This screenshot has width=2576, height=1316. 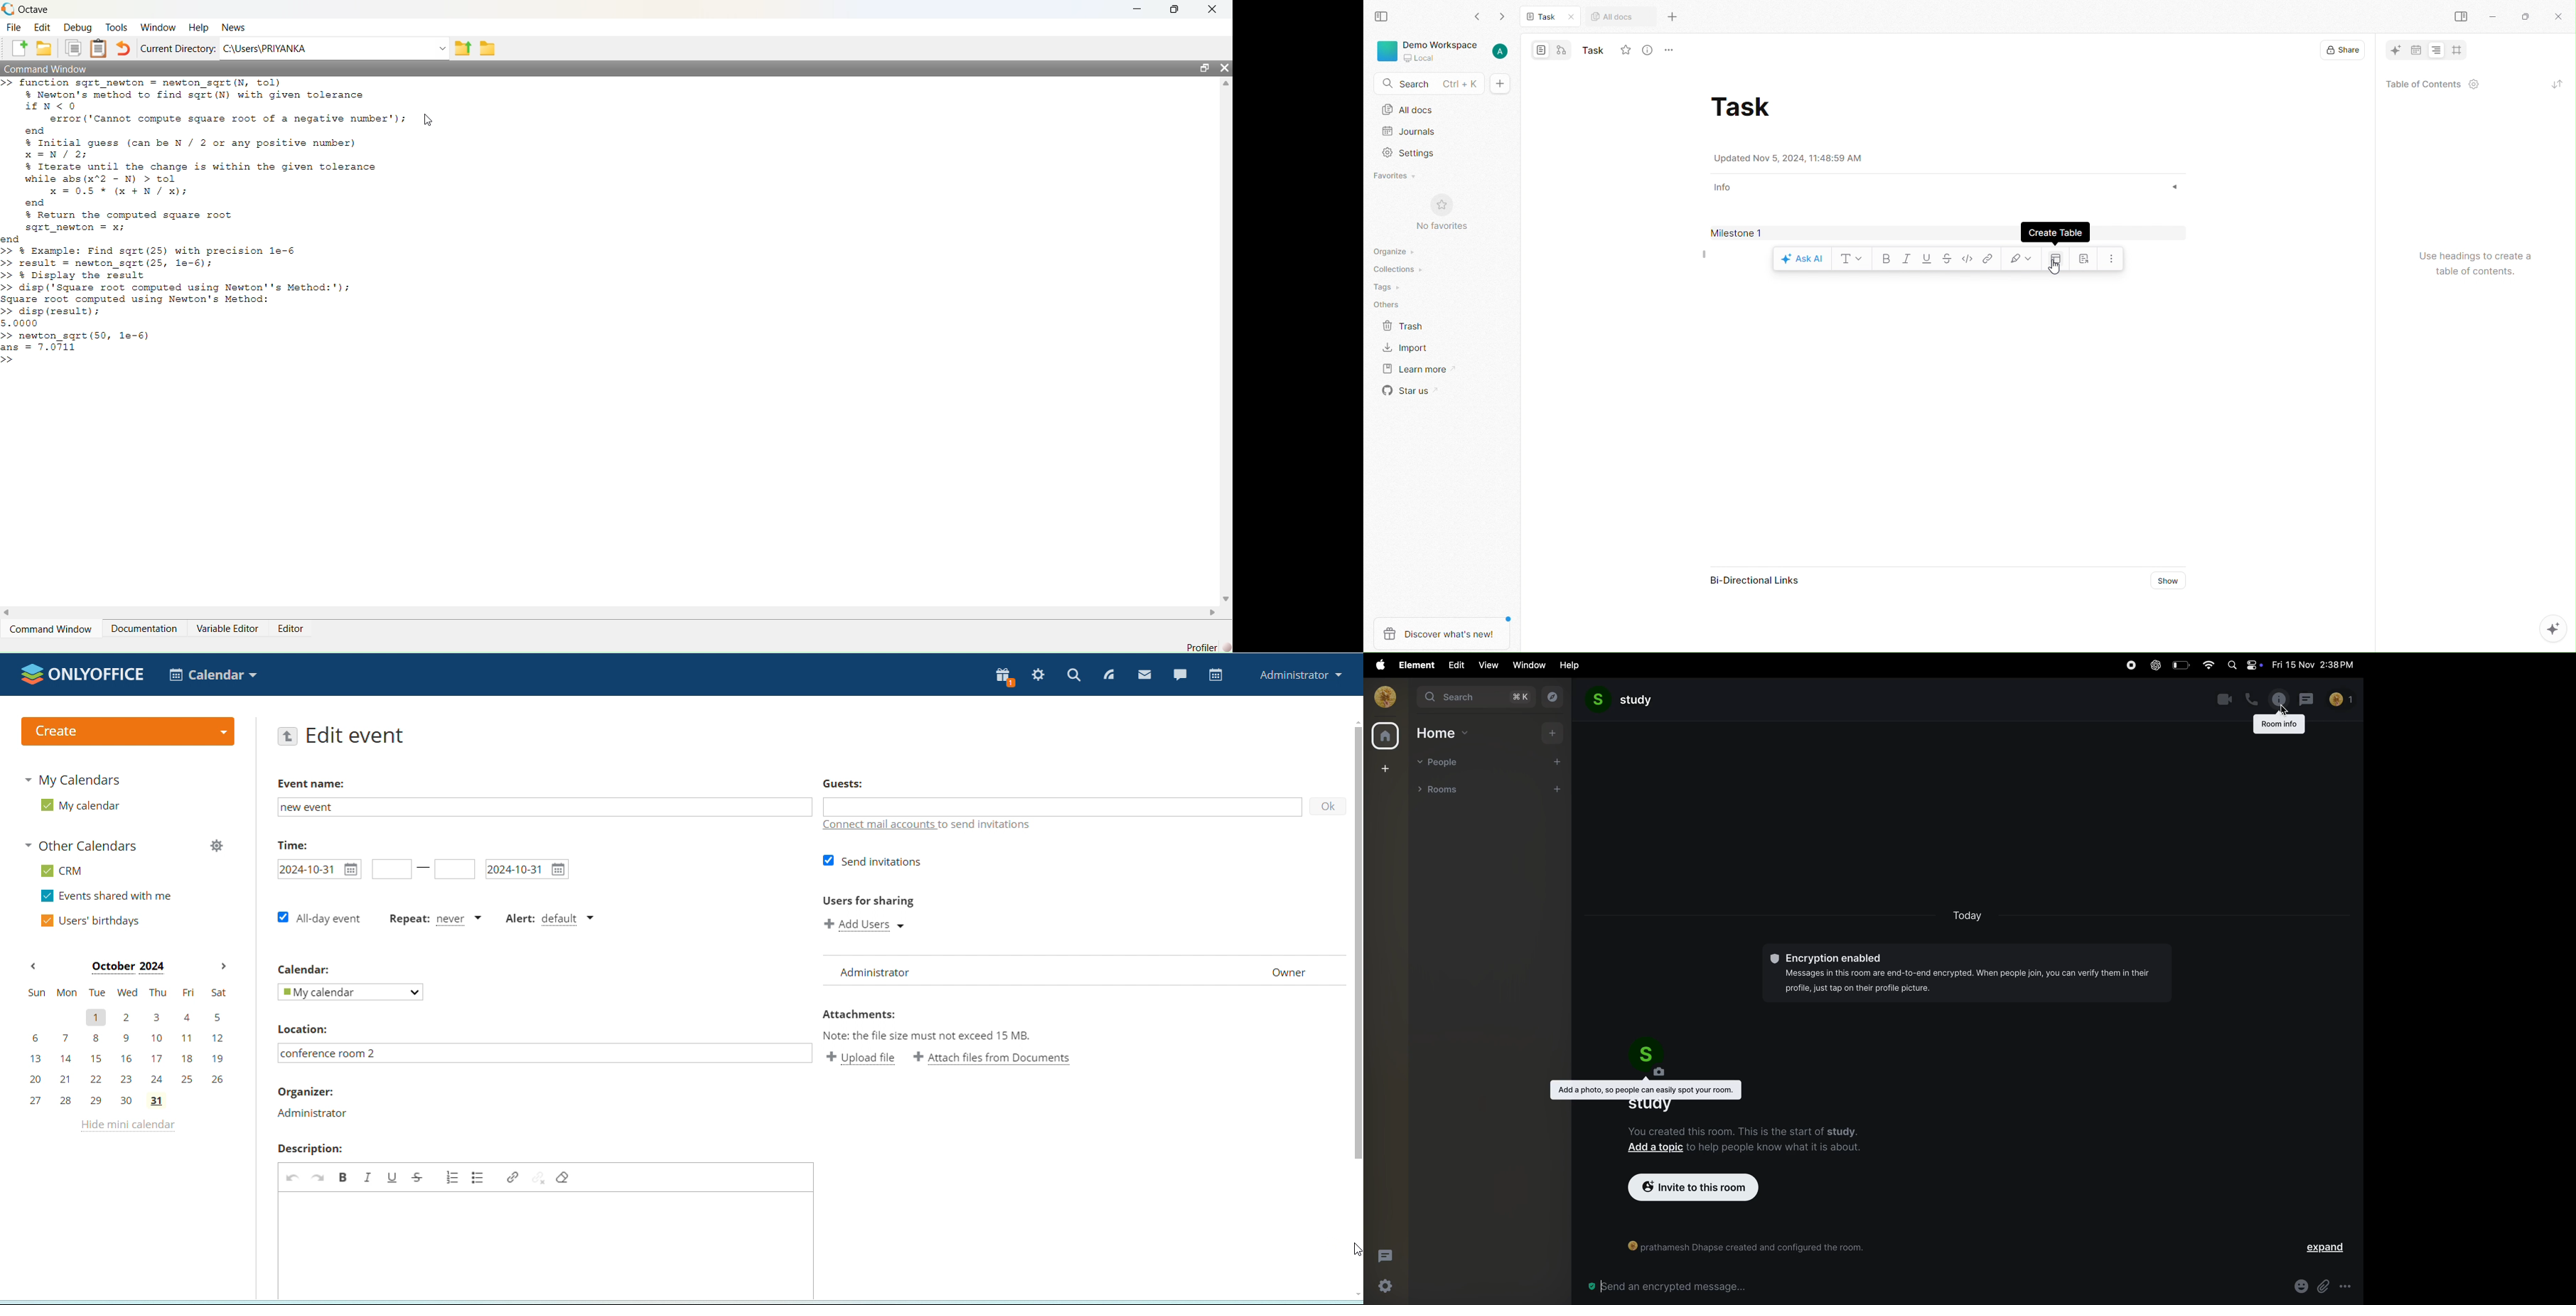 I want to click on Bold, so click(x=1884, y=260).